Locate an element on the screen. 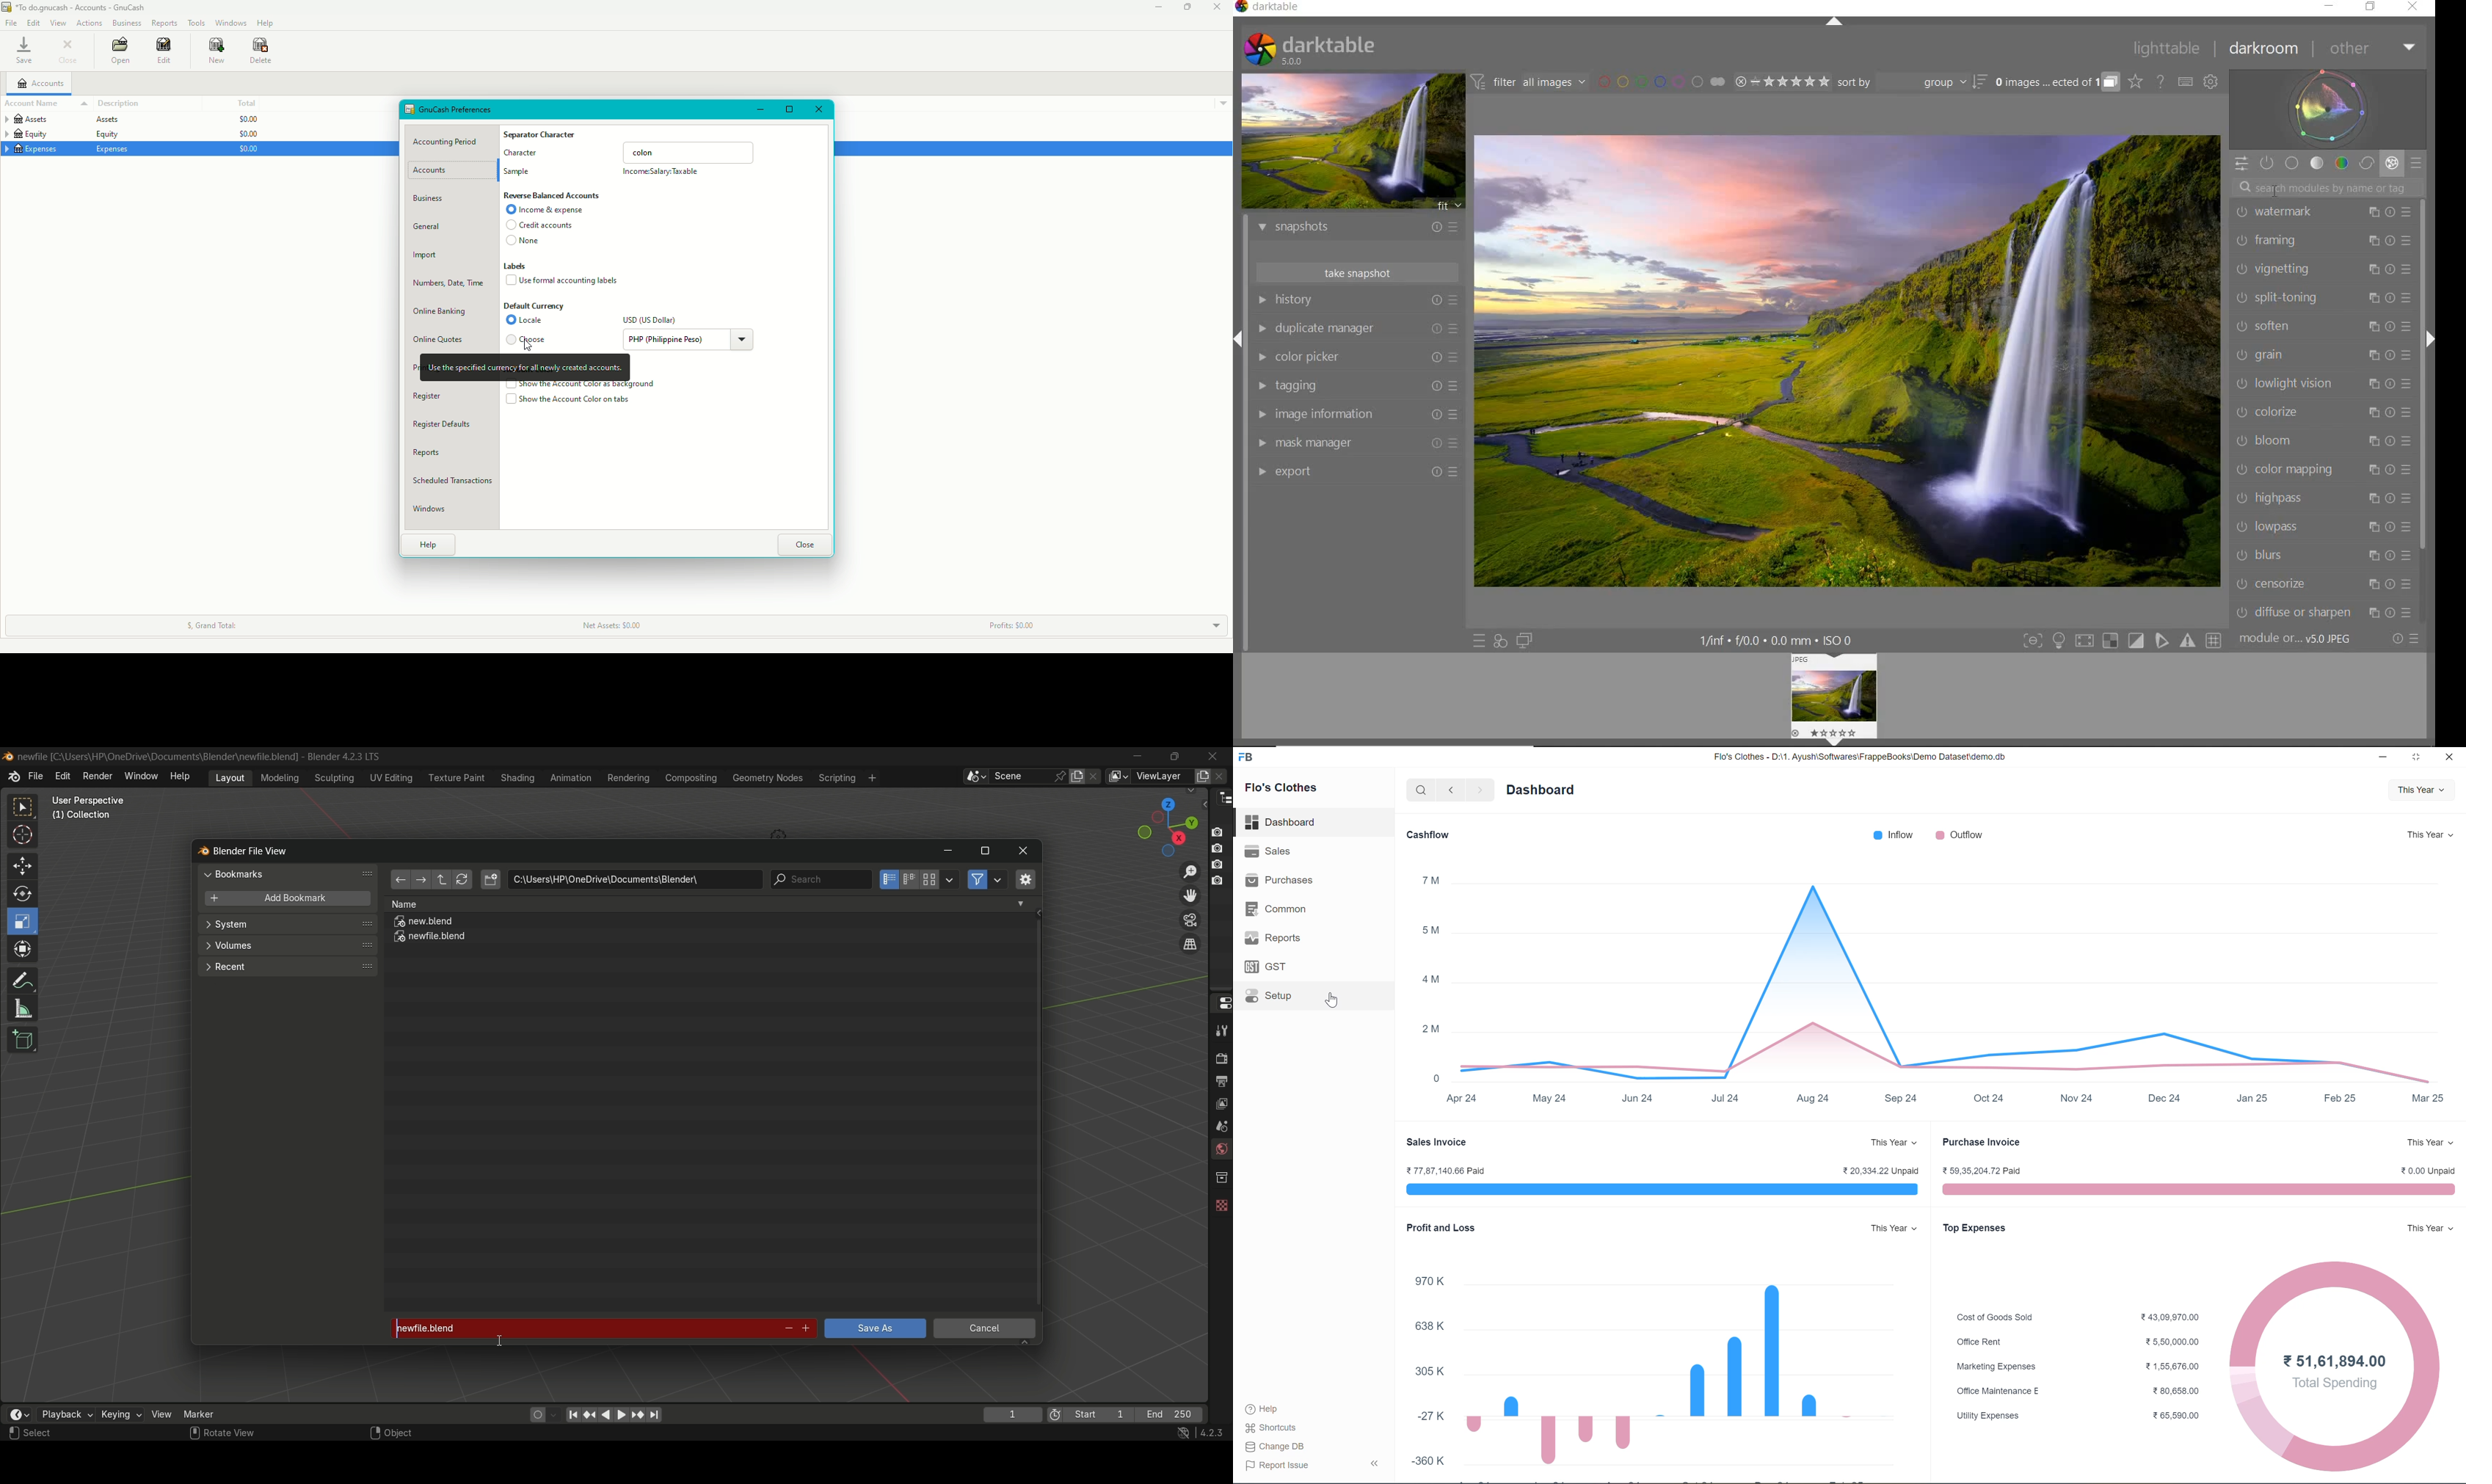 This screenshot has height=1484, width=2492. 5M is located at coordinates (1430, 930).